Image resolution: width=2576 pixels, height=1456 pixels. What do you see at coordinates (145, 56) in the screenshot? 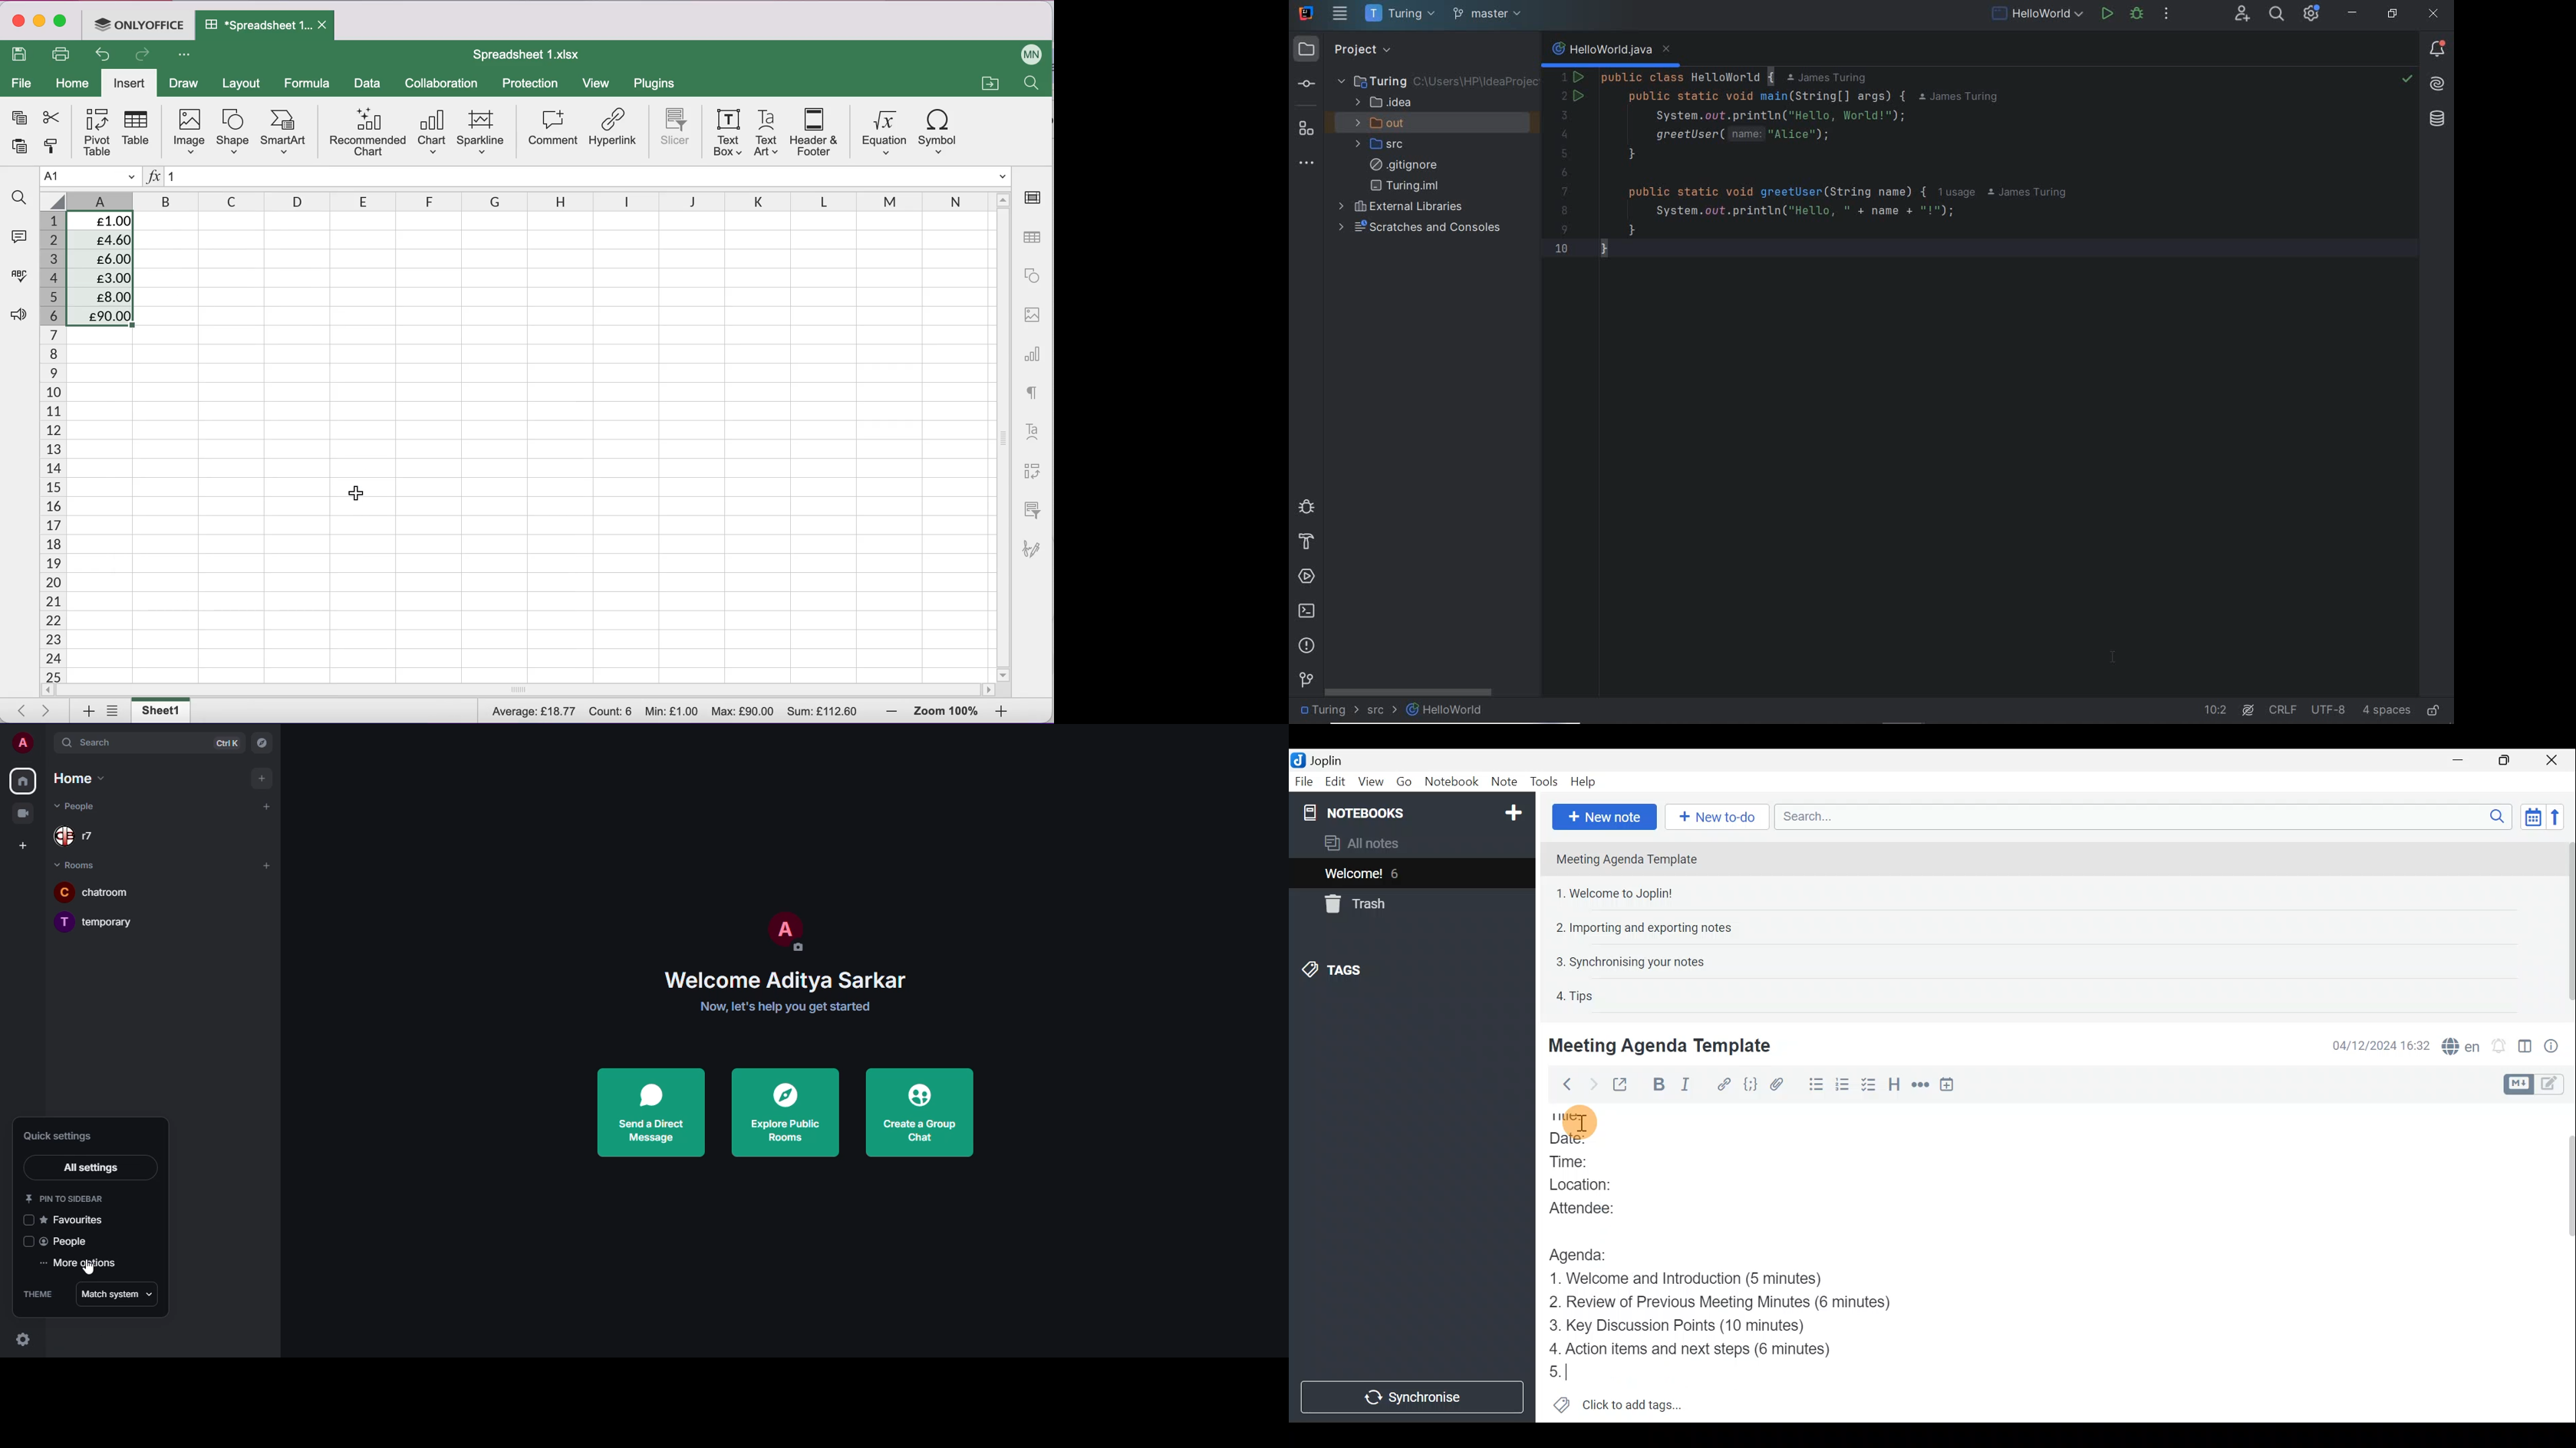
I see `redo` at bounding box center [145, 56].